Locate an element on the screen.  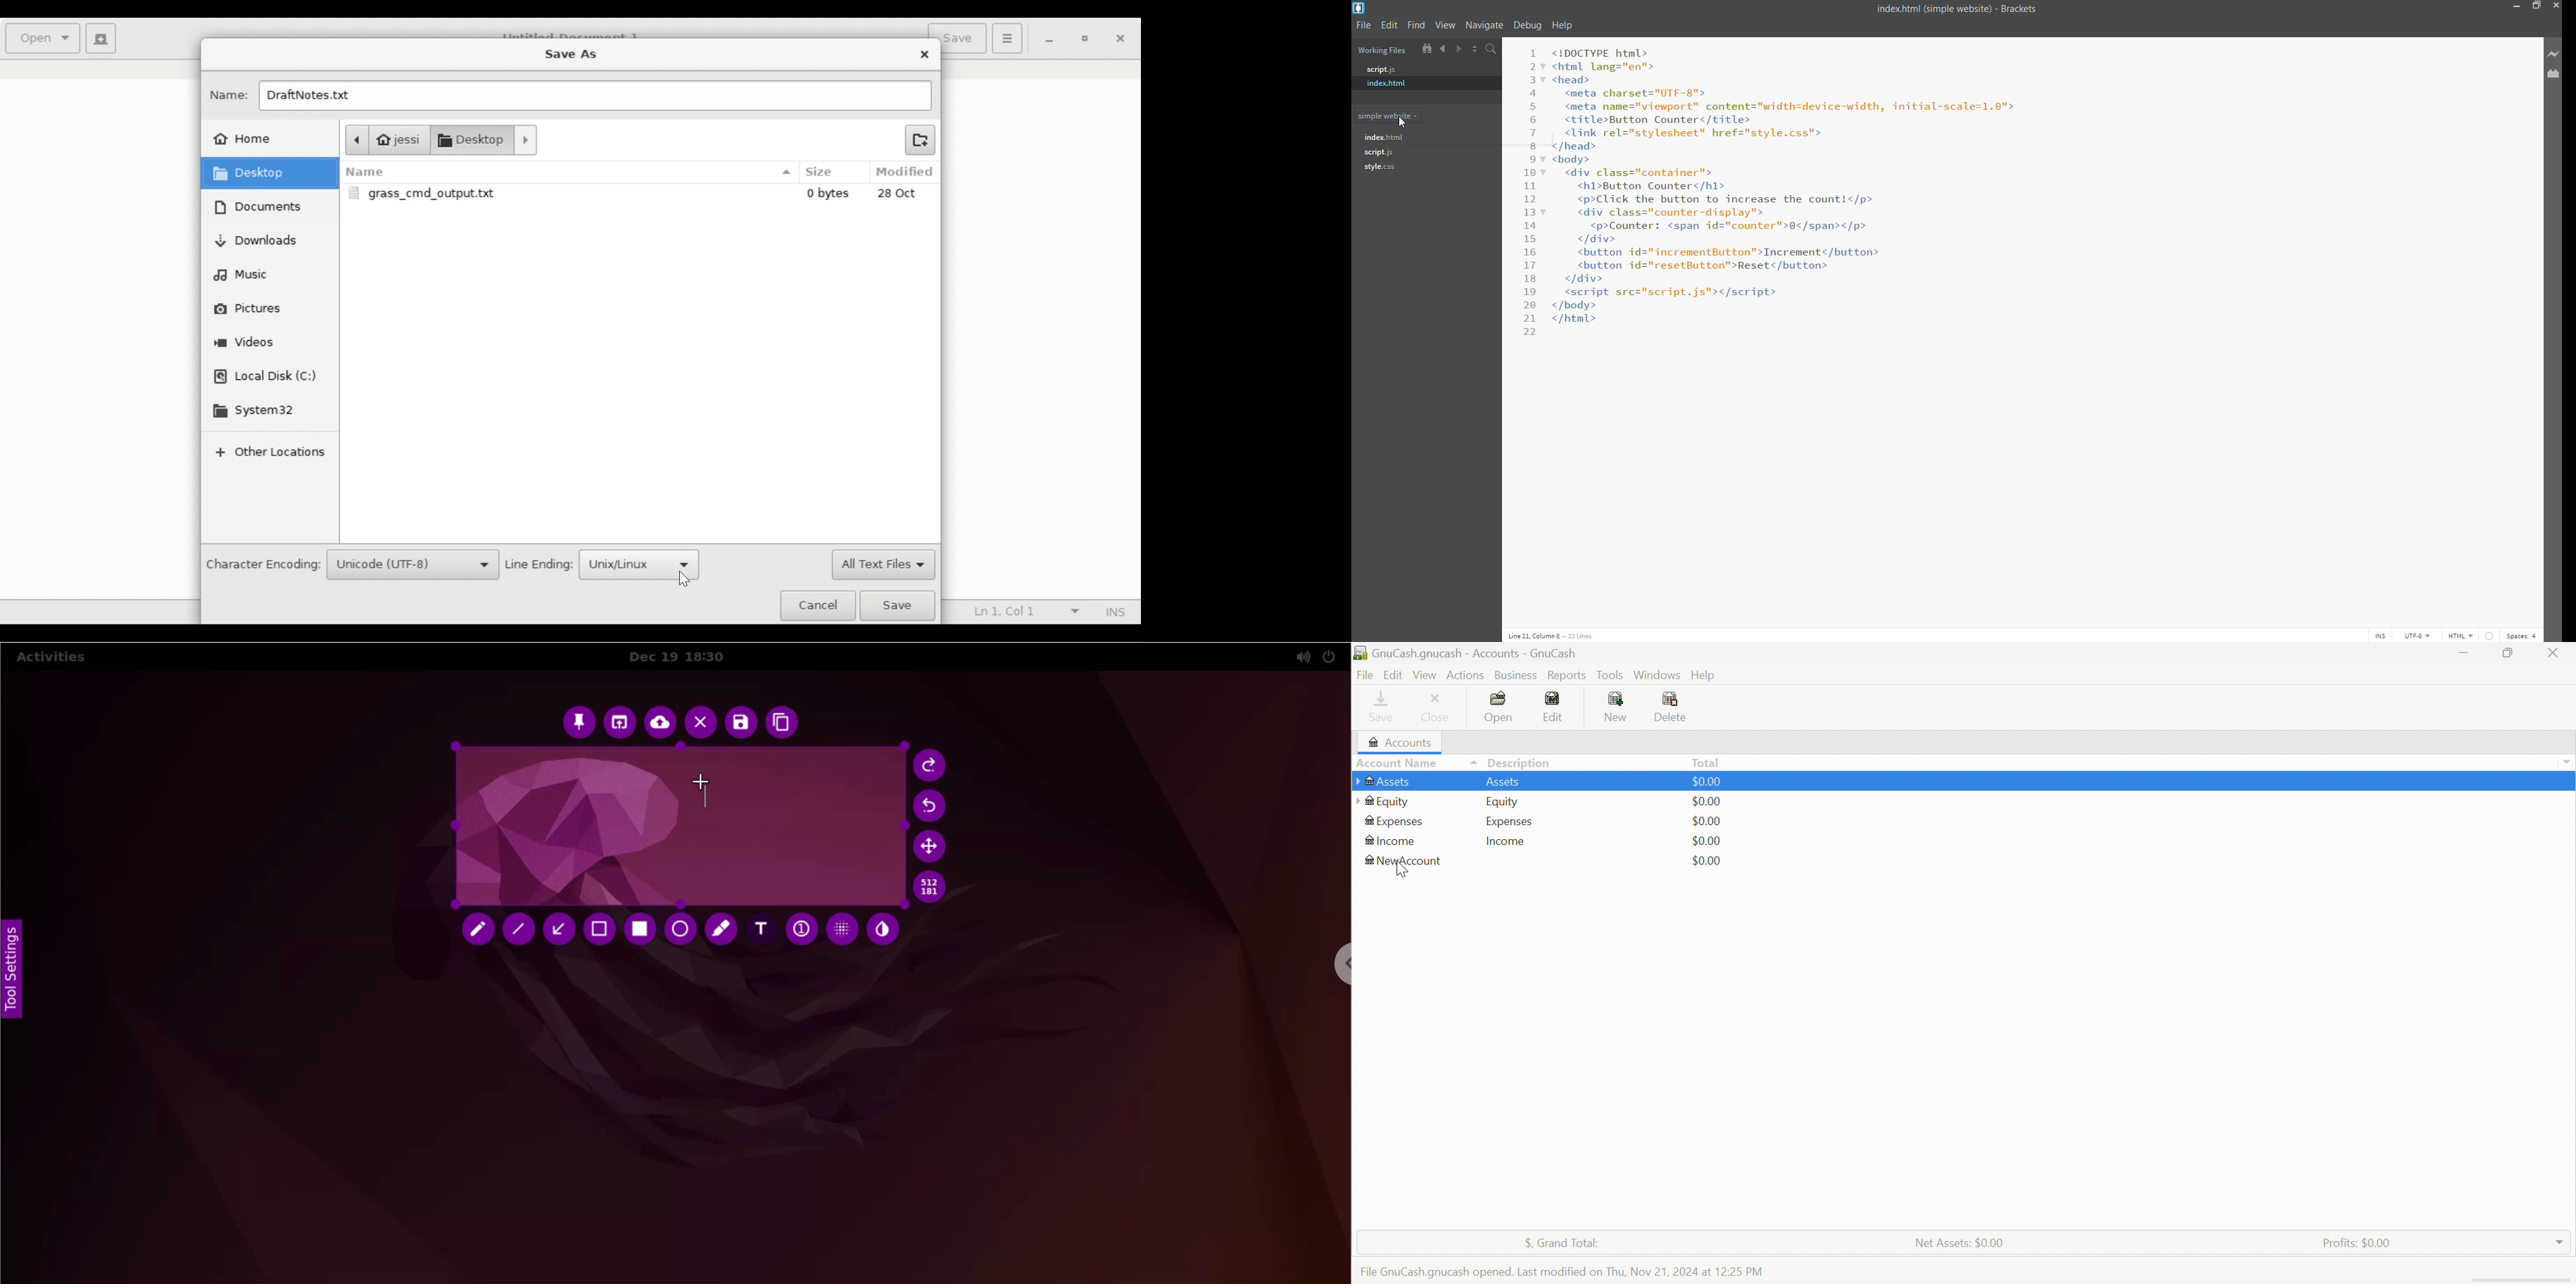
index.html is located at coordinates (1385, 138).